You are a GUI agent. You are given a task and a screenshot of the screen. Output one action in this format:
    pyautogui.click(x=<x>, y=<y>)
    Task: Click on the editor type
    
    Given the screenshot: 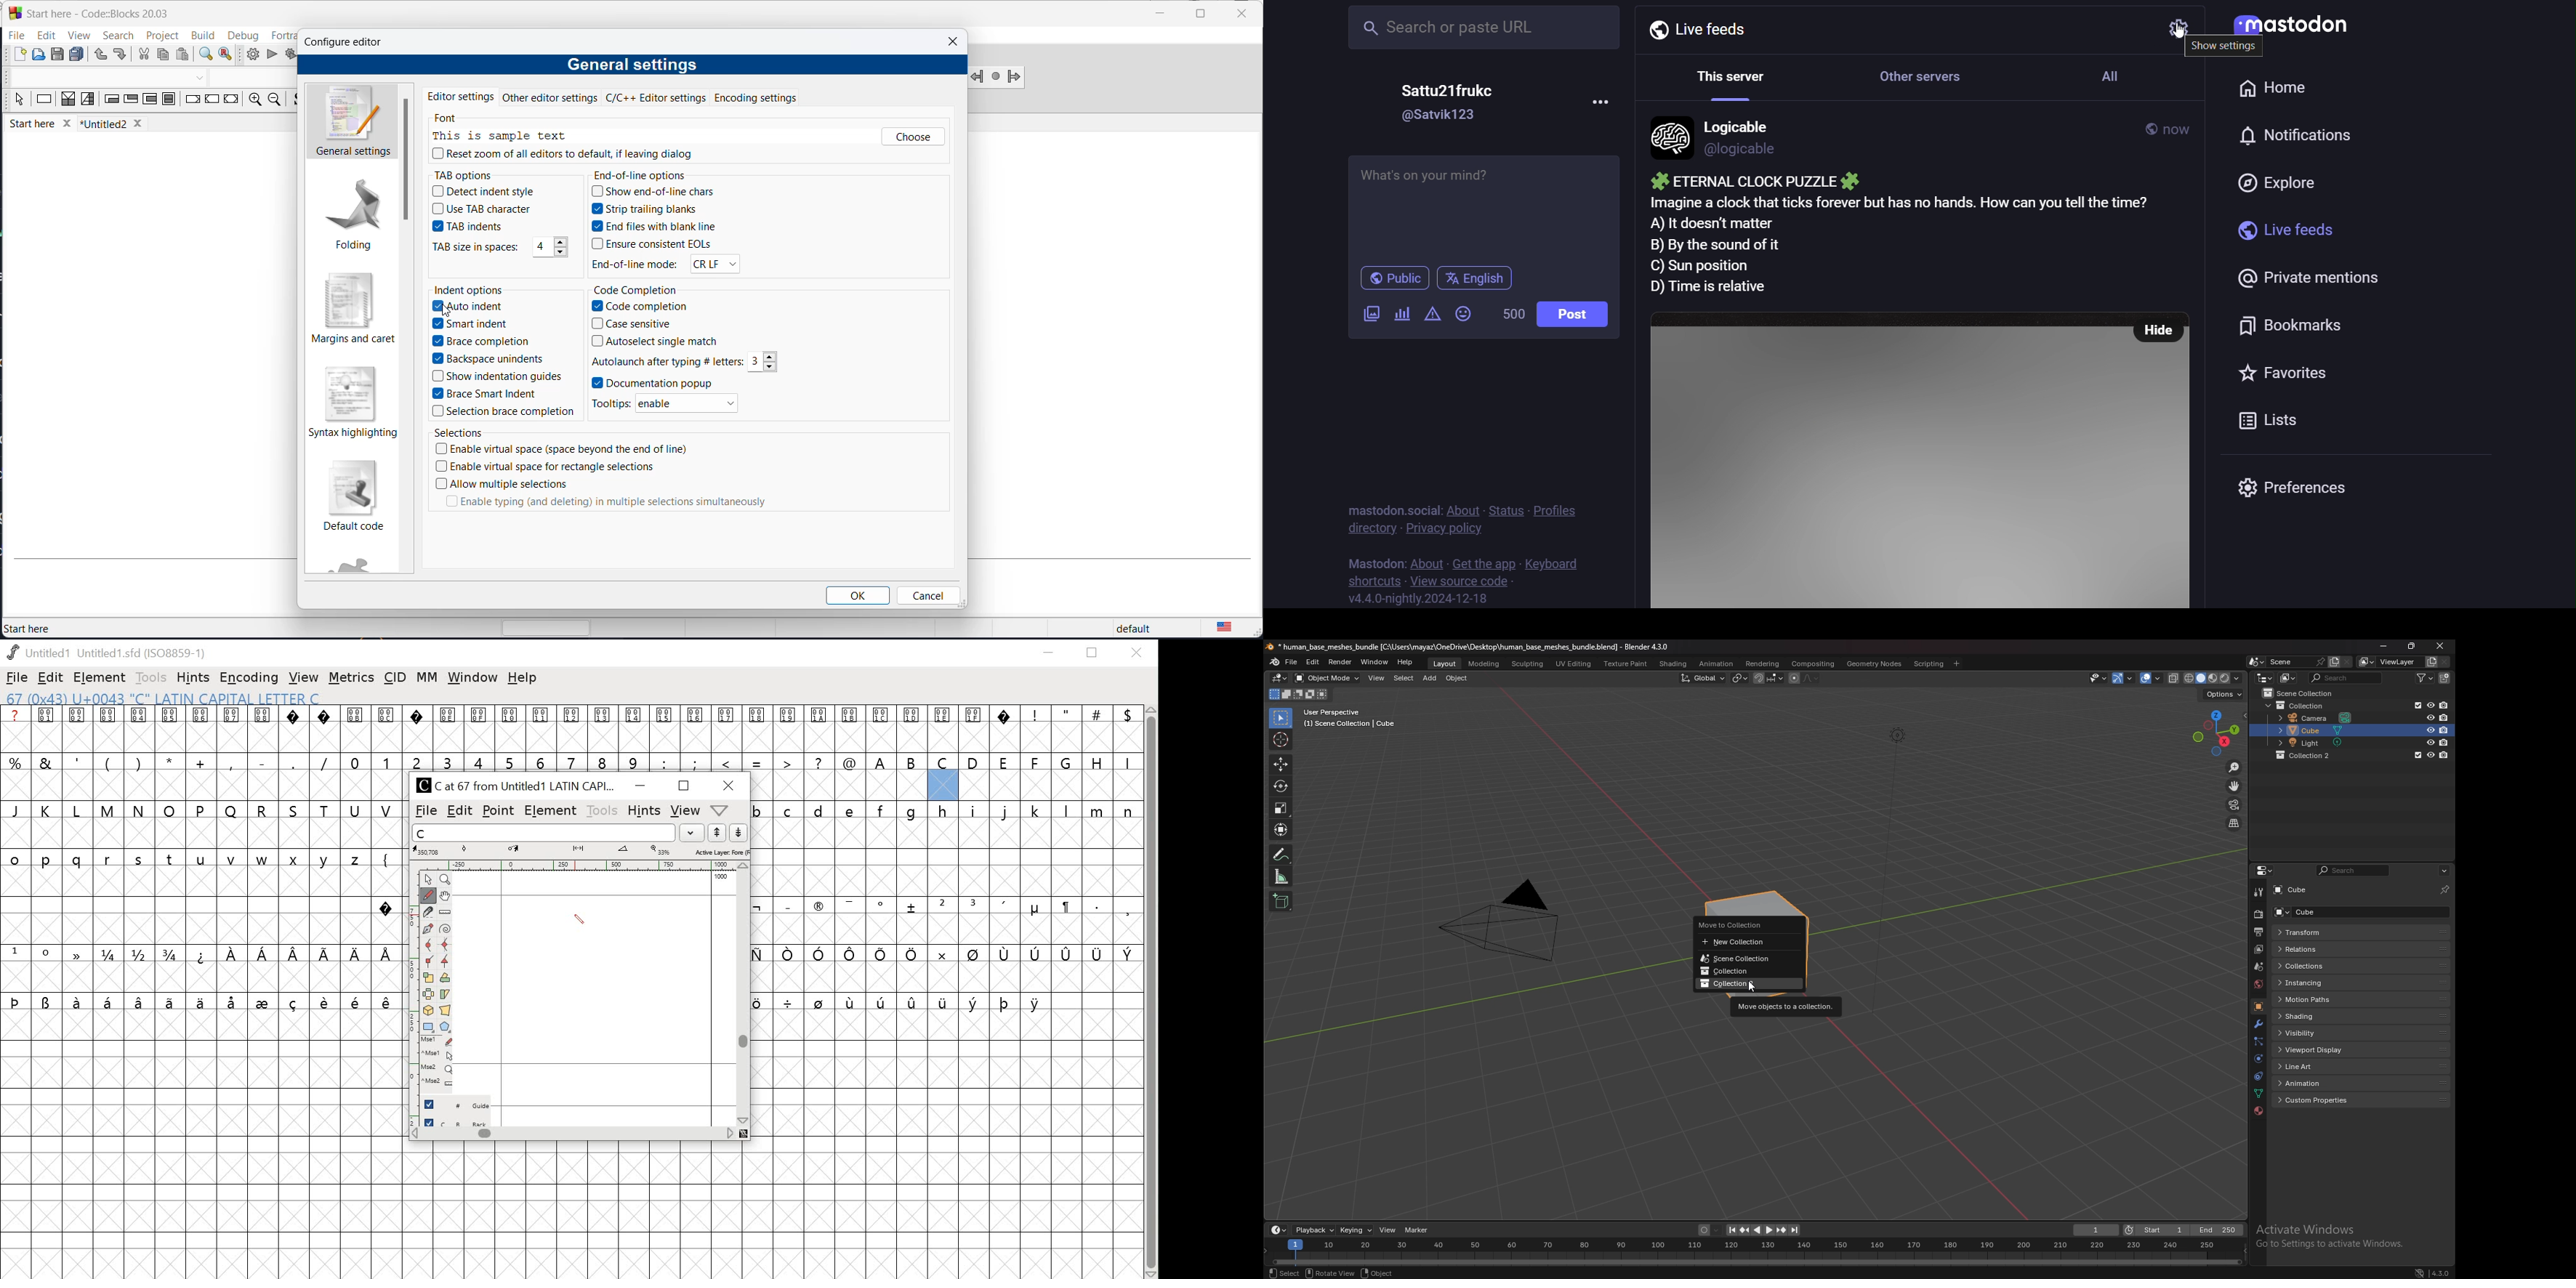 What is the action you would take?
    pyautogui.click(x=1281, y=677)
    